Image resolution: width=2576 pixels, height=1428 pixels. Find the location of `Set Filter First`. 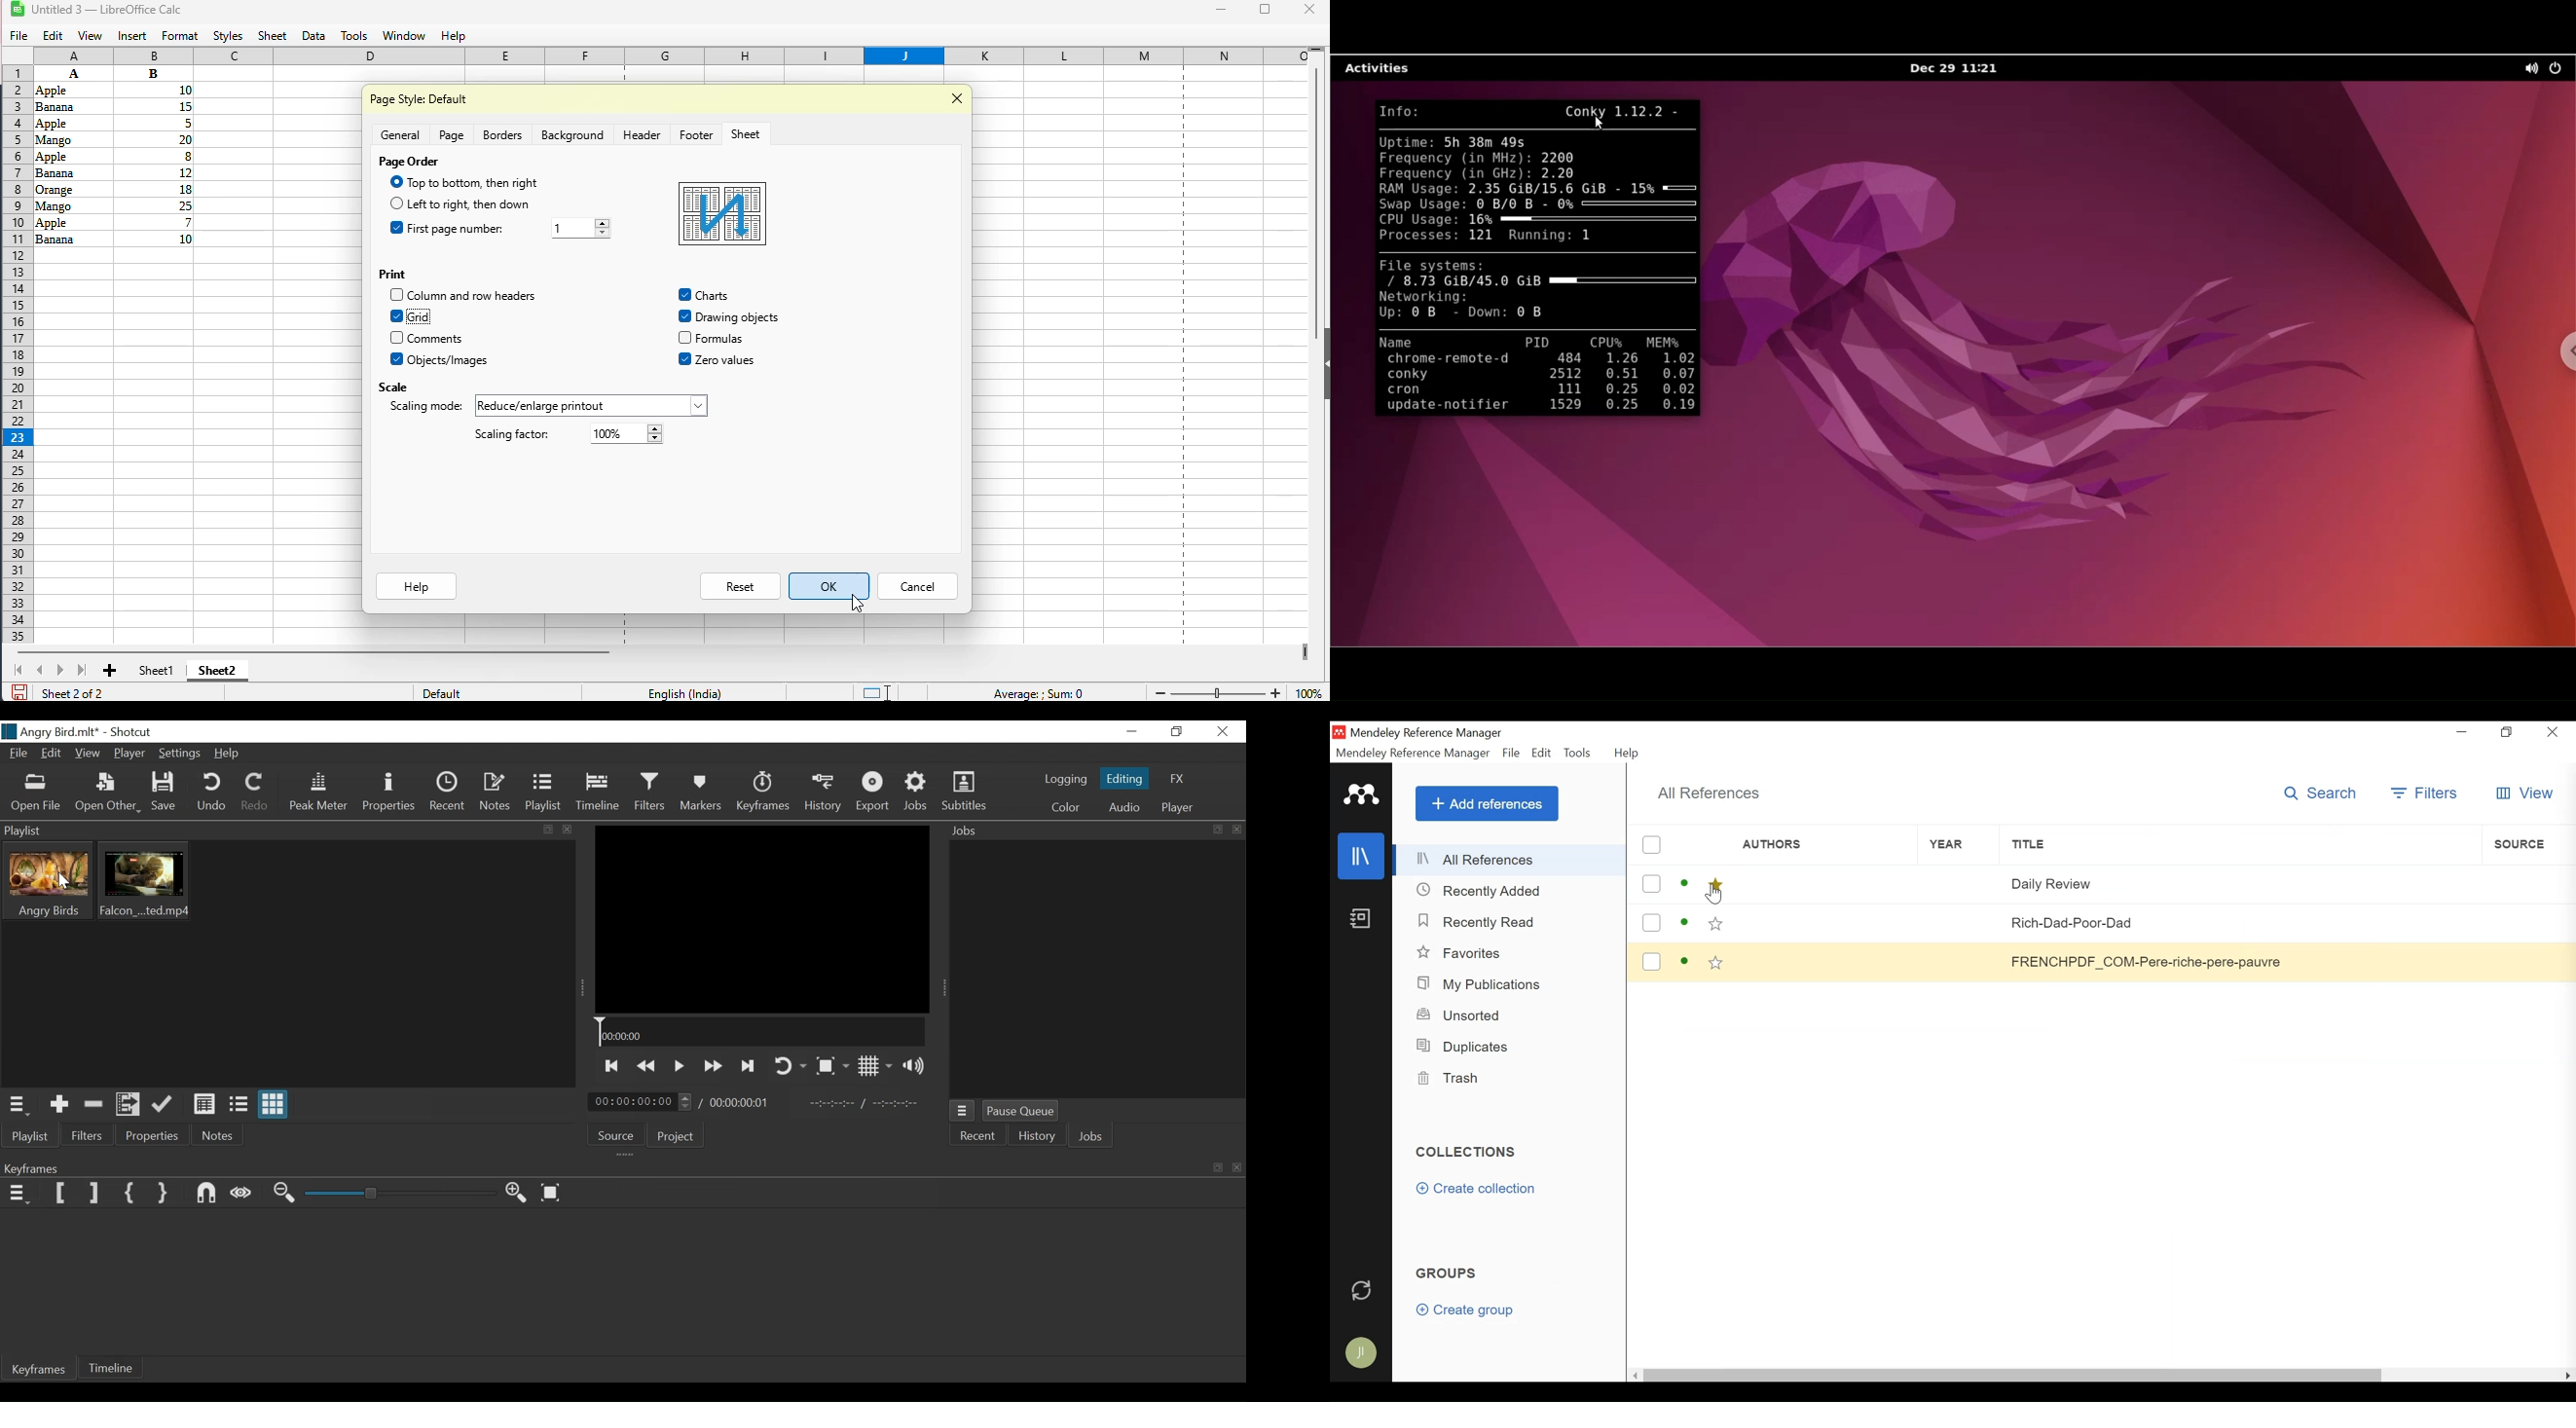

Set Filter First is located at coordinates (61, 1192).